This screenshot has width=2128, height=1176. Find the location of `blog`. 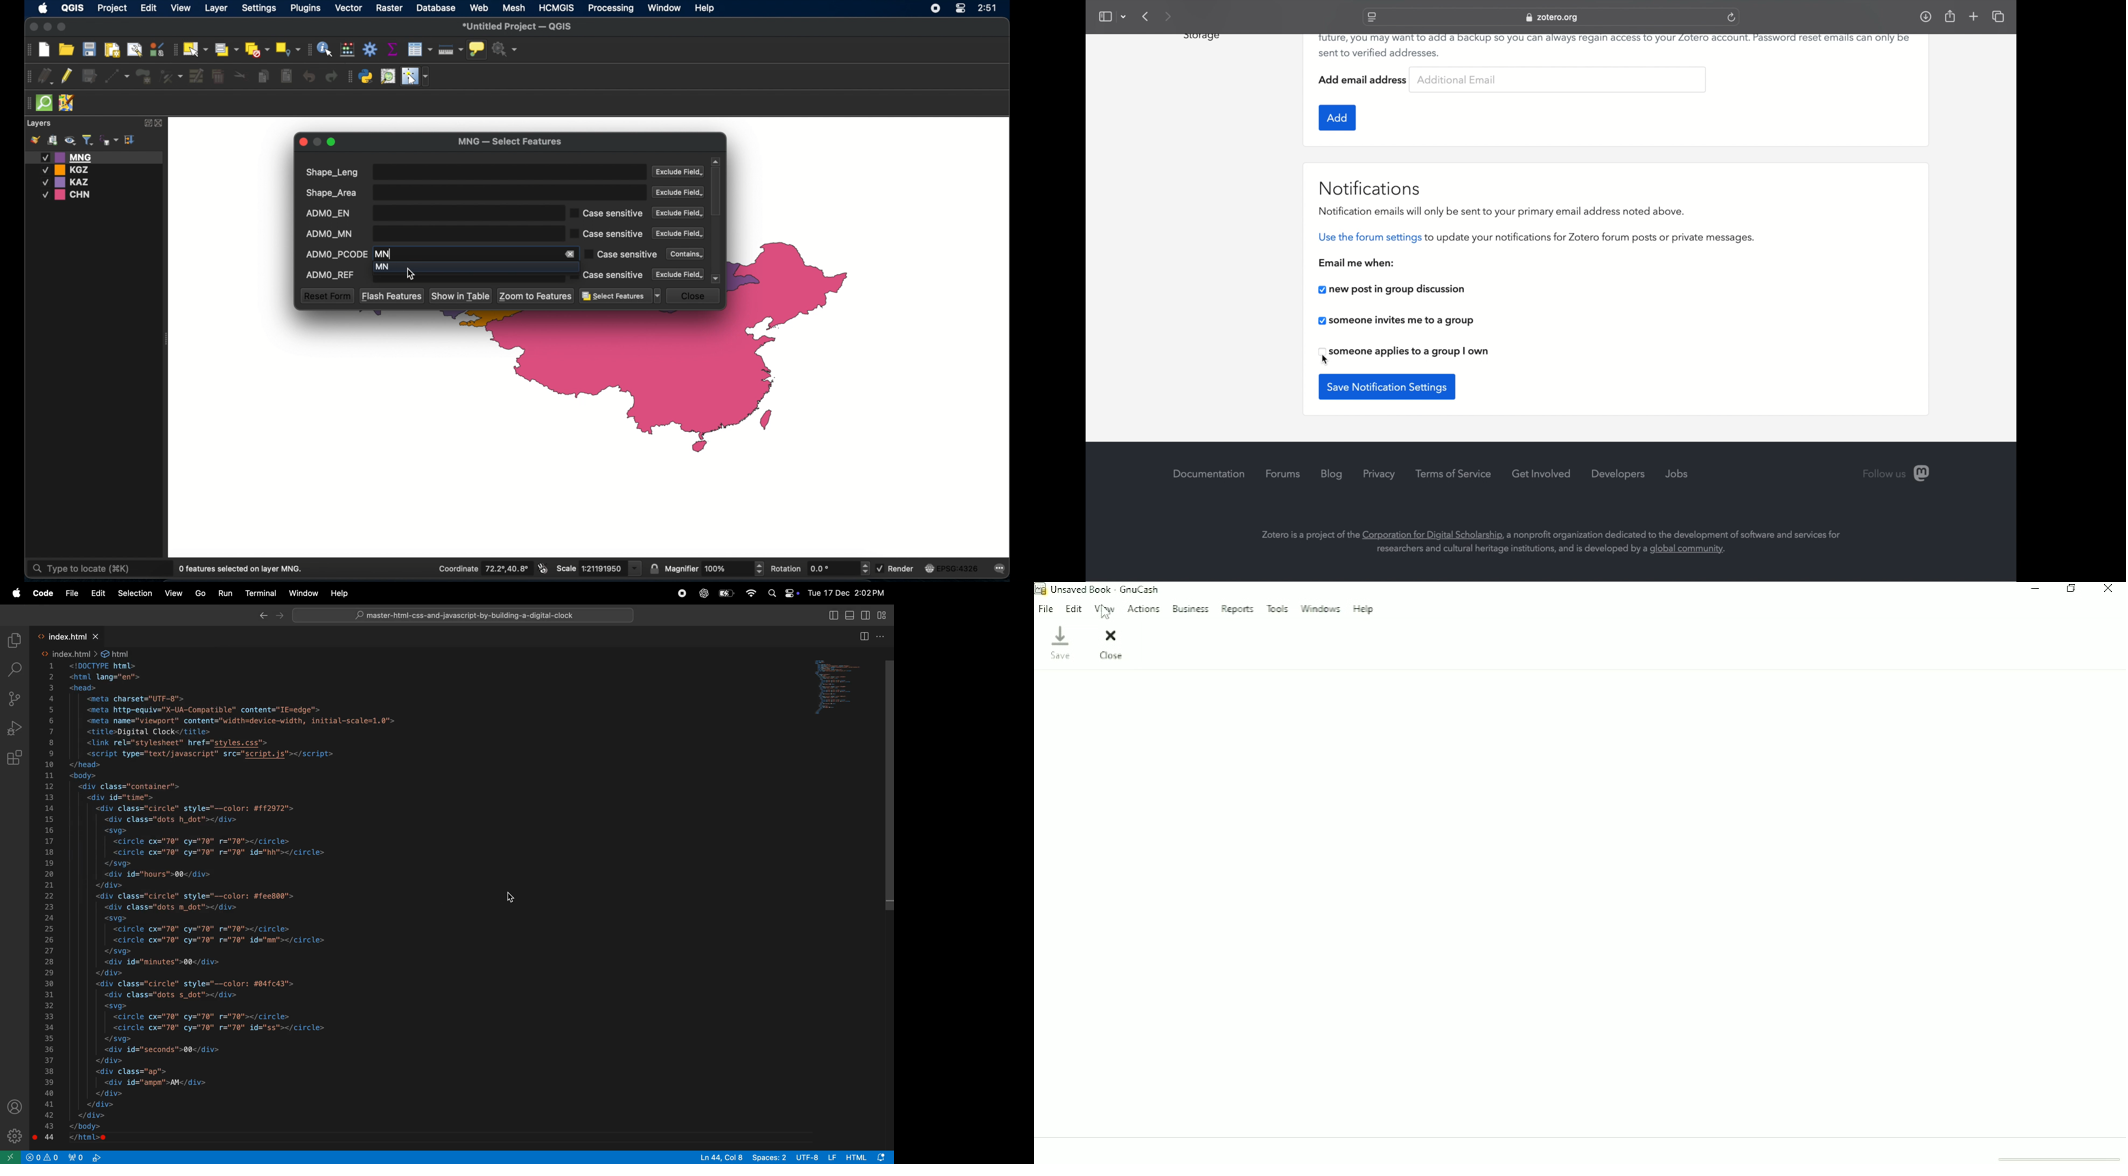

blog is located at coordinates (1334, 474).